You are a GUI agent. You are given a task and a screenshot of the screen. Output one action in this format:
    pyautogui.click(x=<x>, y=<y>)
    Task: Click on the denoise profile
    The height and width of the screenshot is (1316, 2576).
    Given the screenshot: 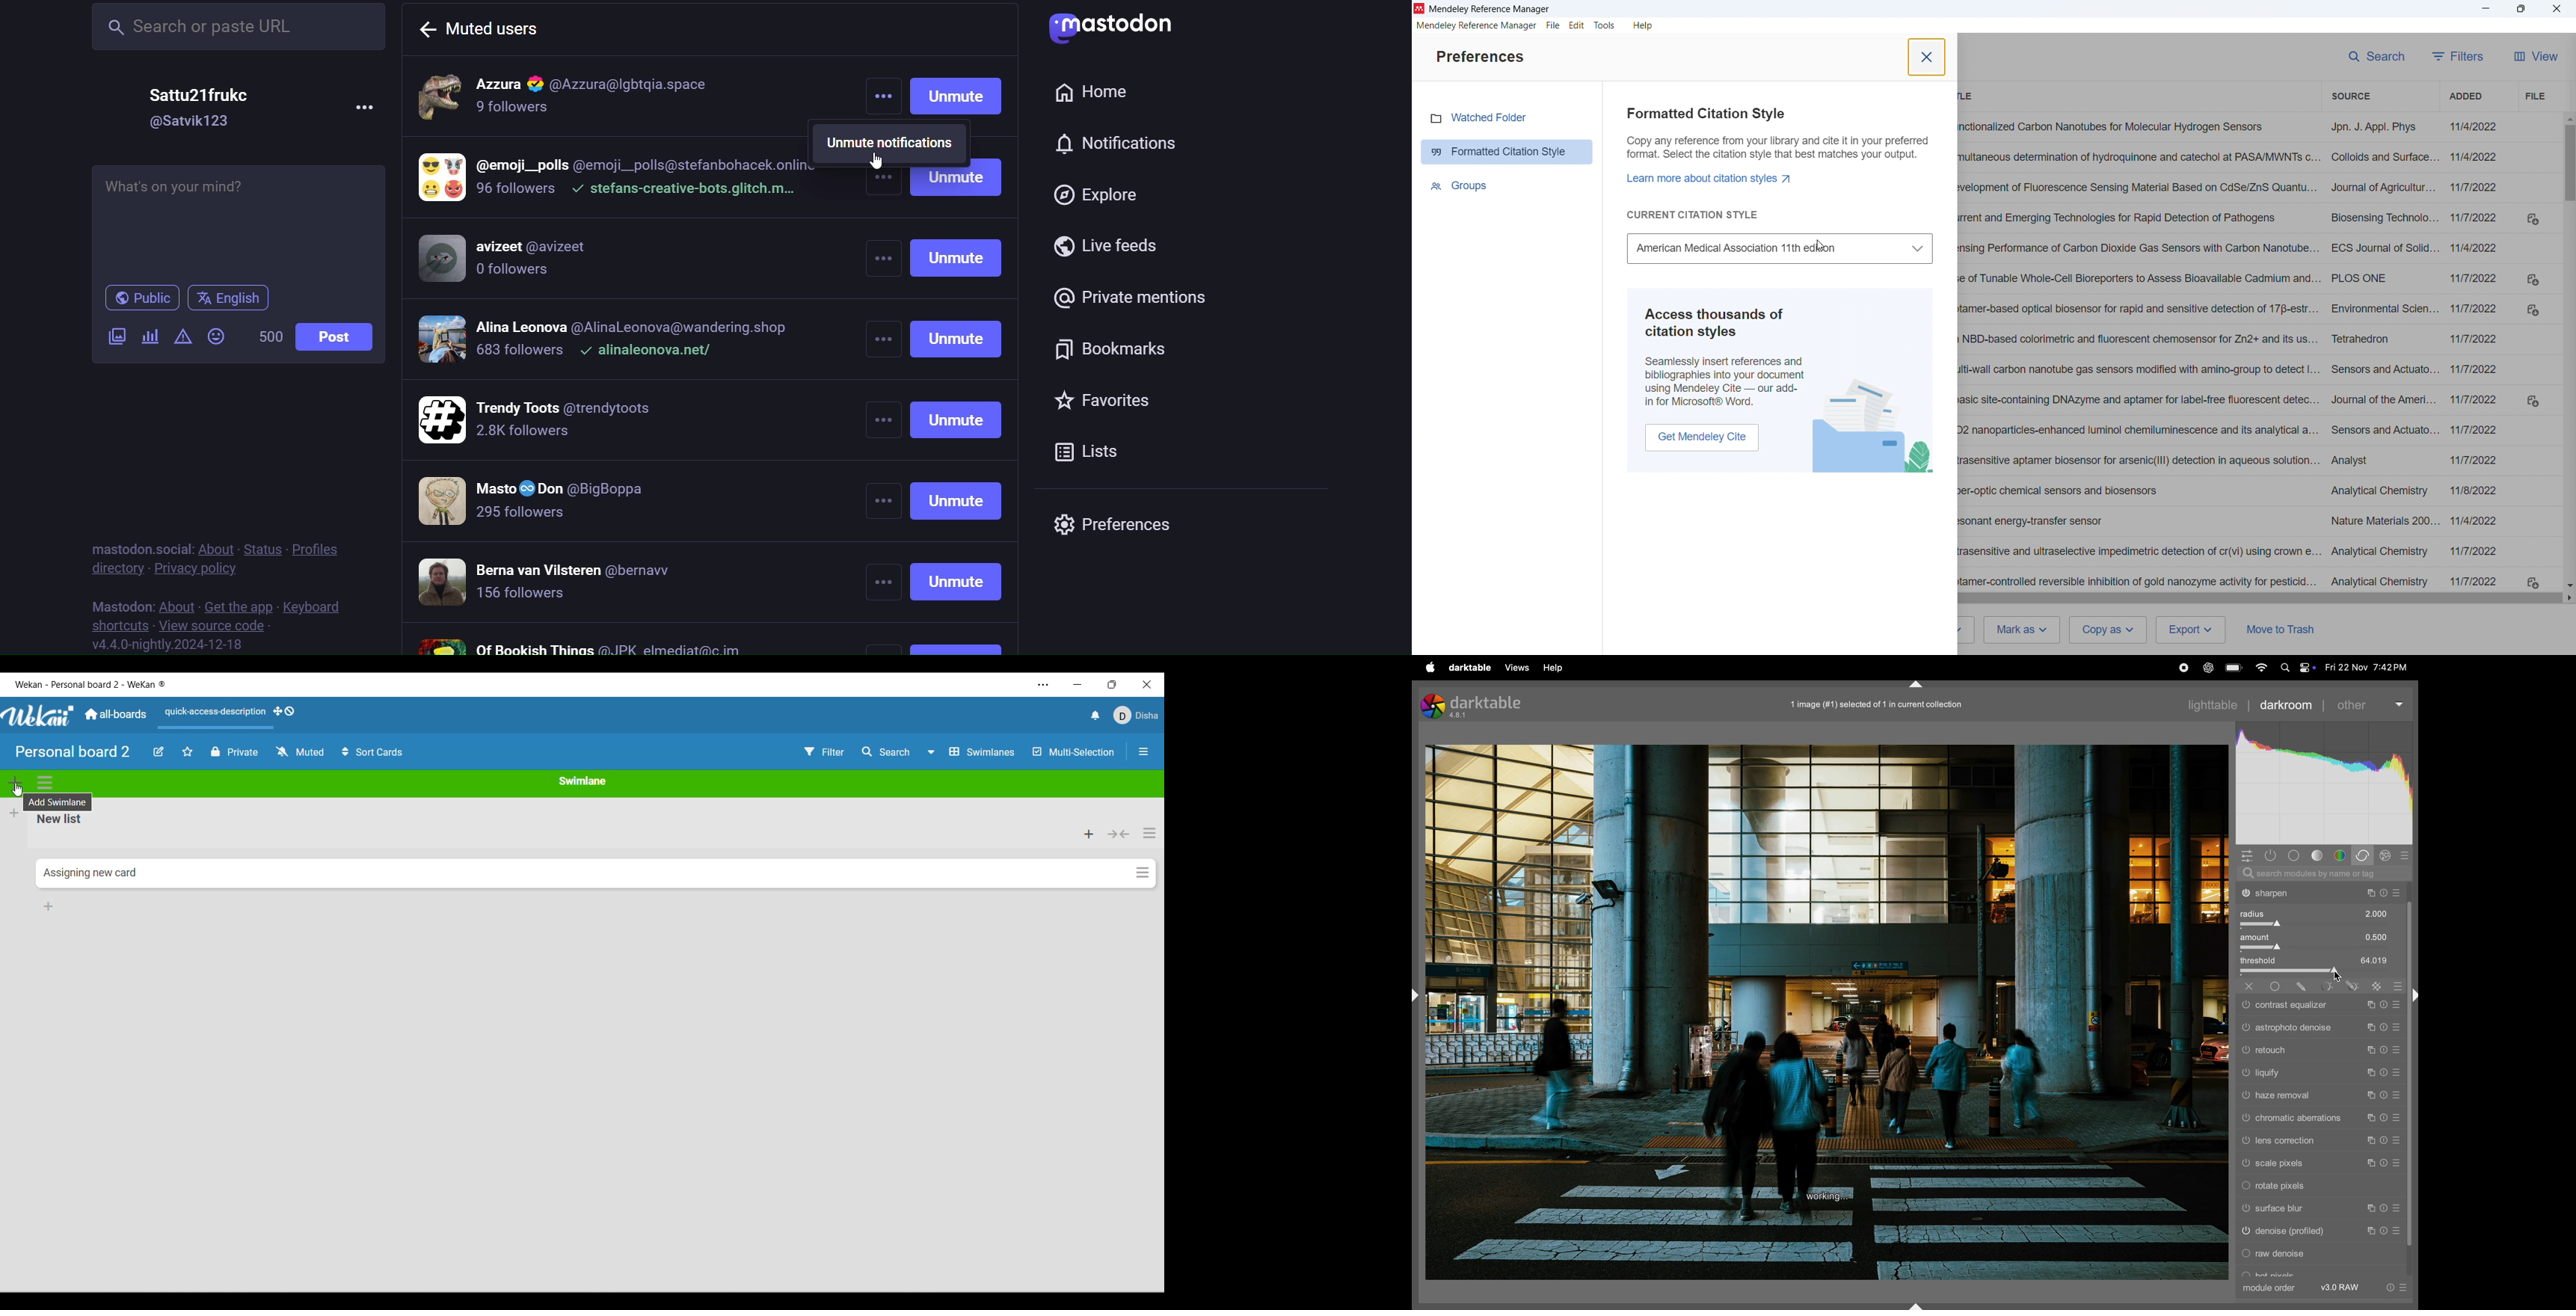 What is the action you would take?
    pyautogui.click(x=2319, y=1233)
    